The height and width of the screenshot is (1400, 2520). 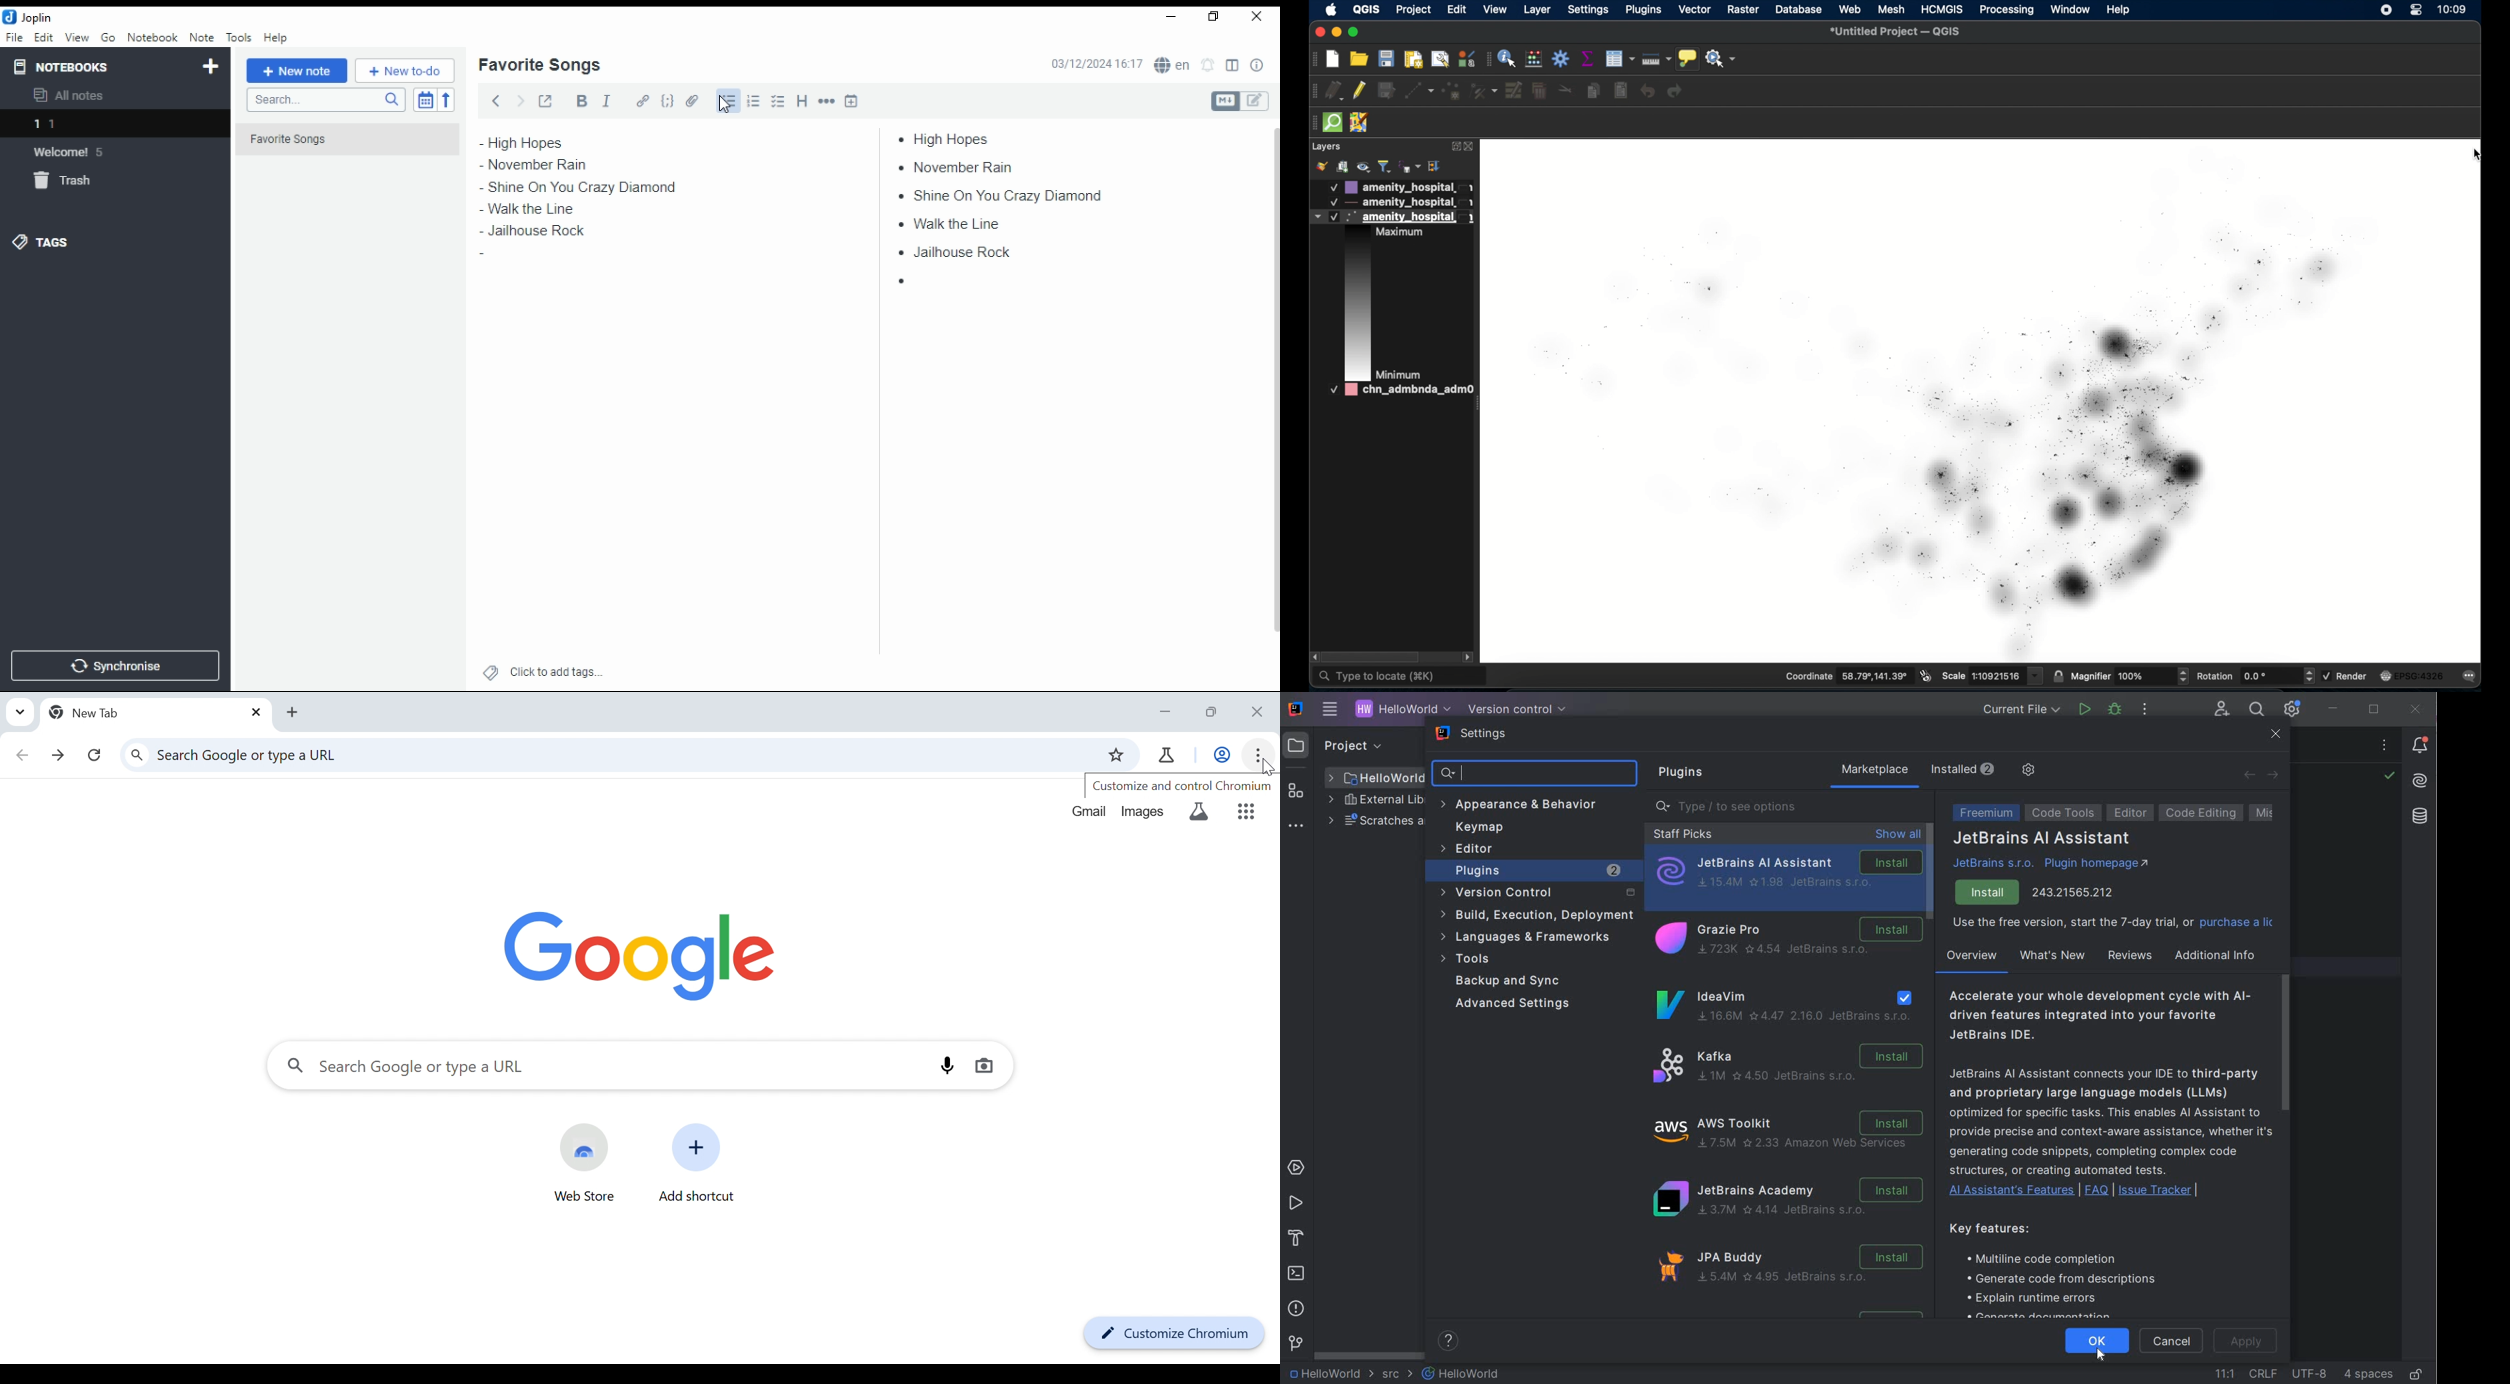 I want to click on expand, so click(x=1452, y=146).